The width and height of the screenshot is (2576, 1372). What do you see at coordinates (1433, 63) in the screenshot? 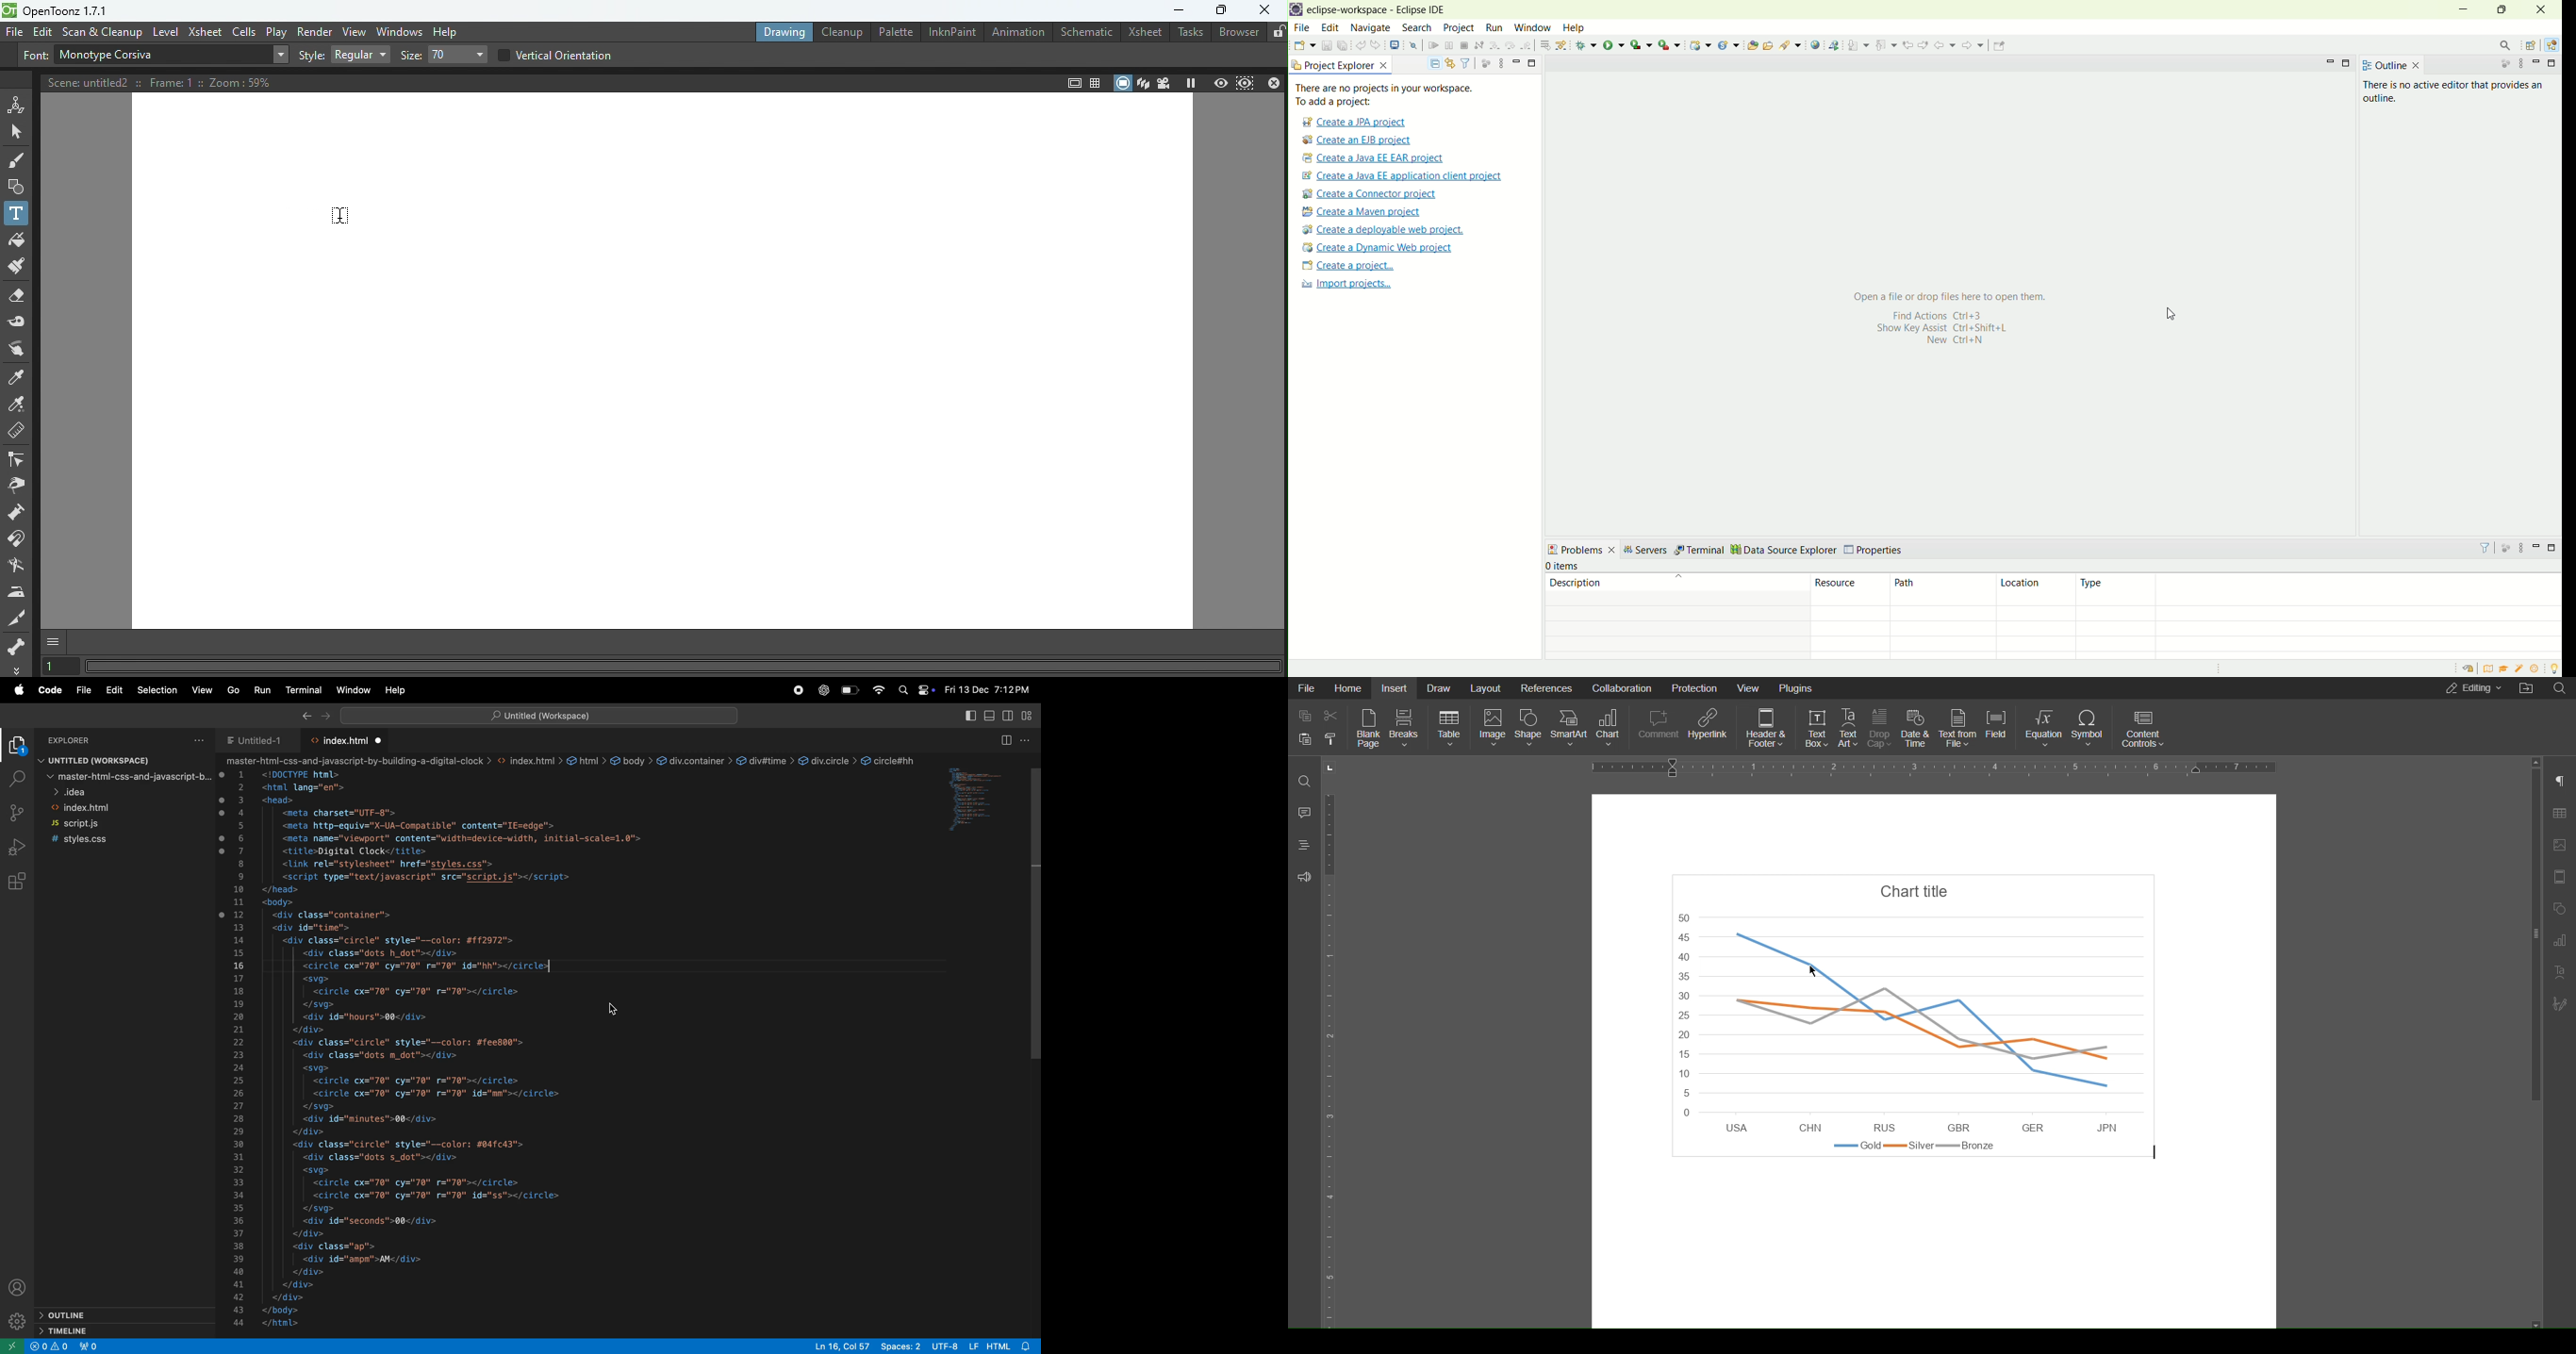
I see `collapse all` at bounding box center [1433, 63].